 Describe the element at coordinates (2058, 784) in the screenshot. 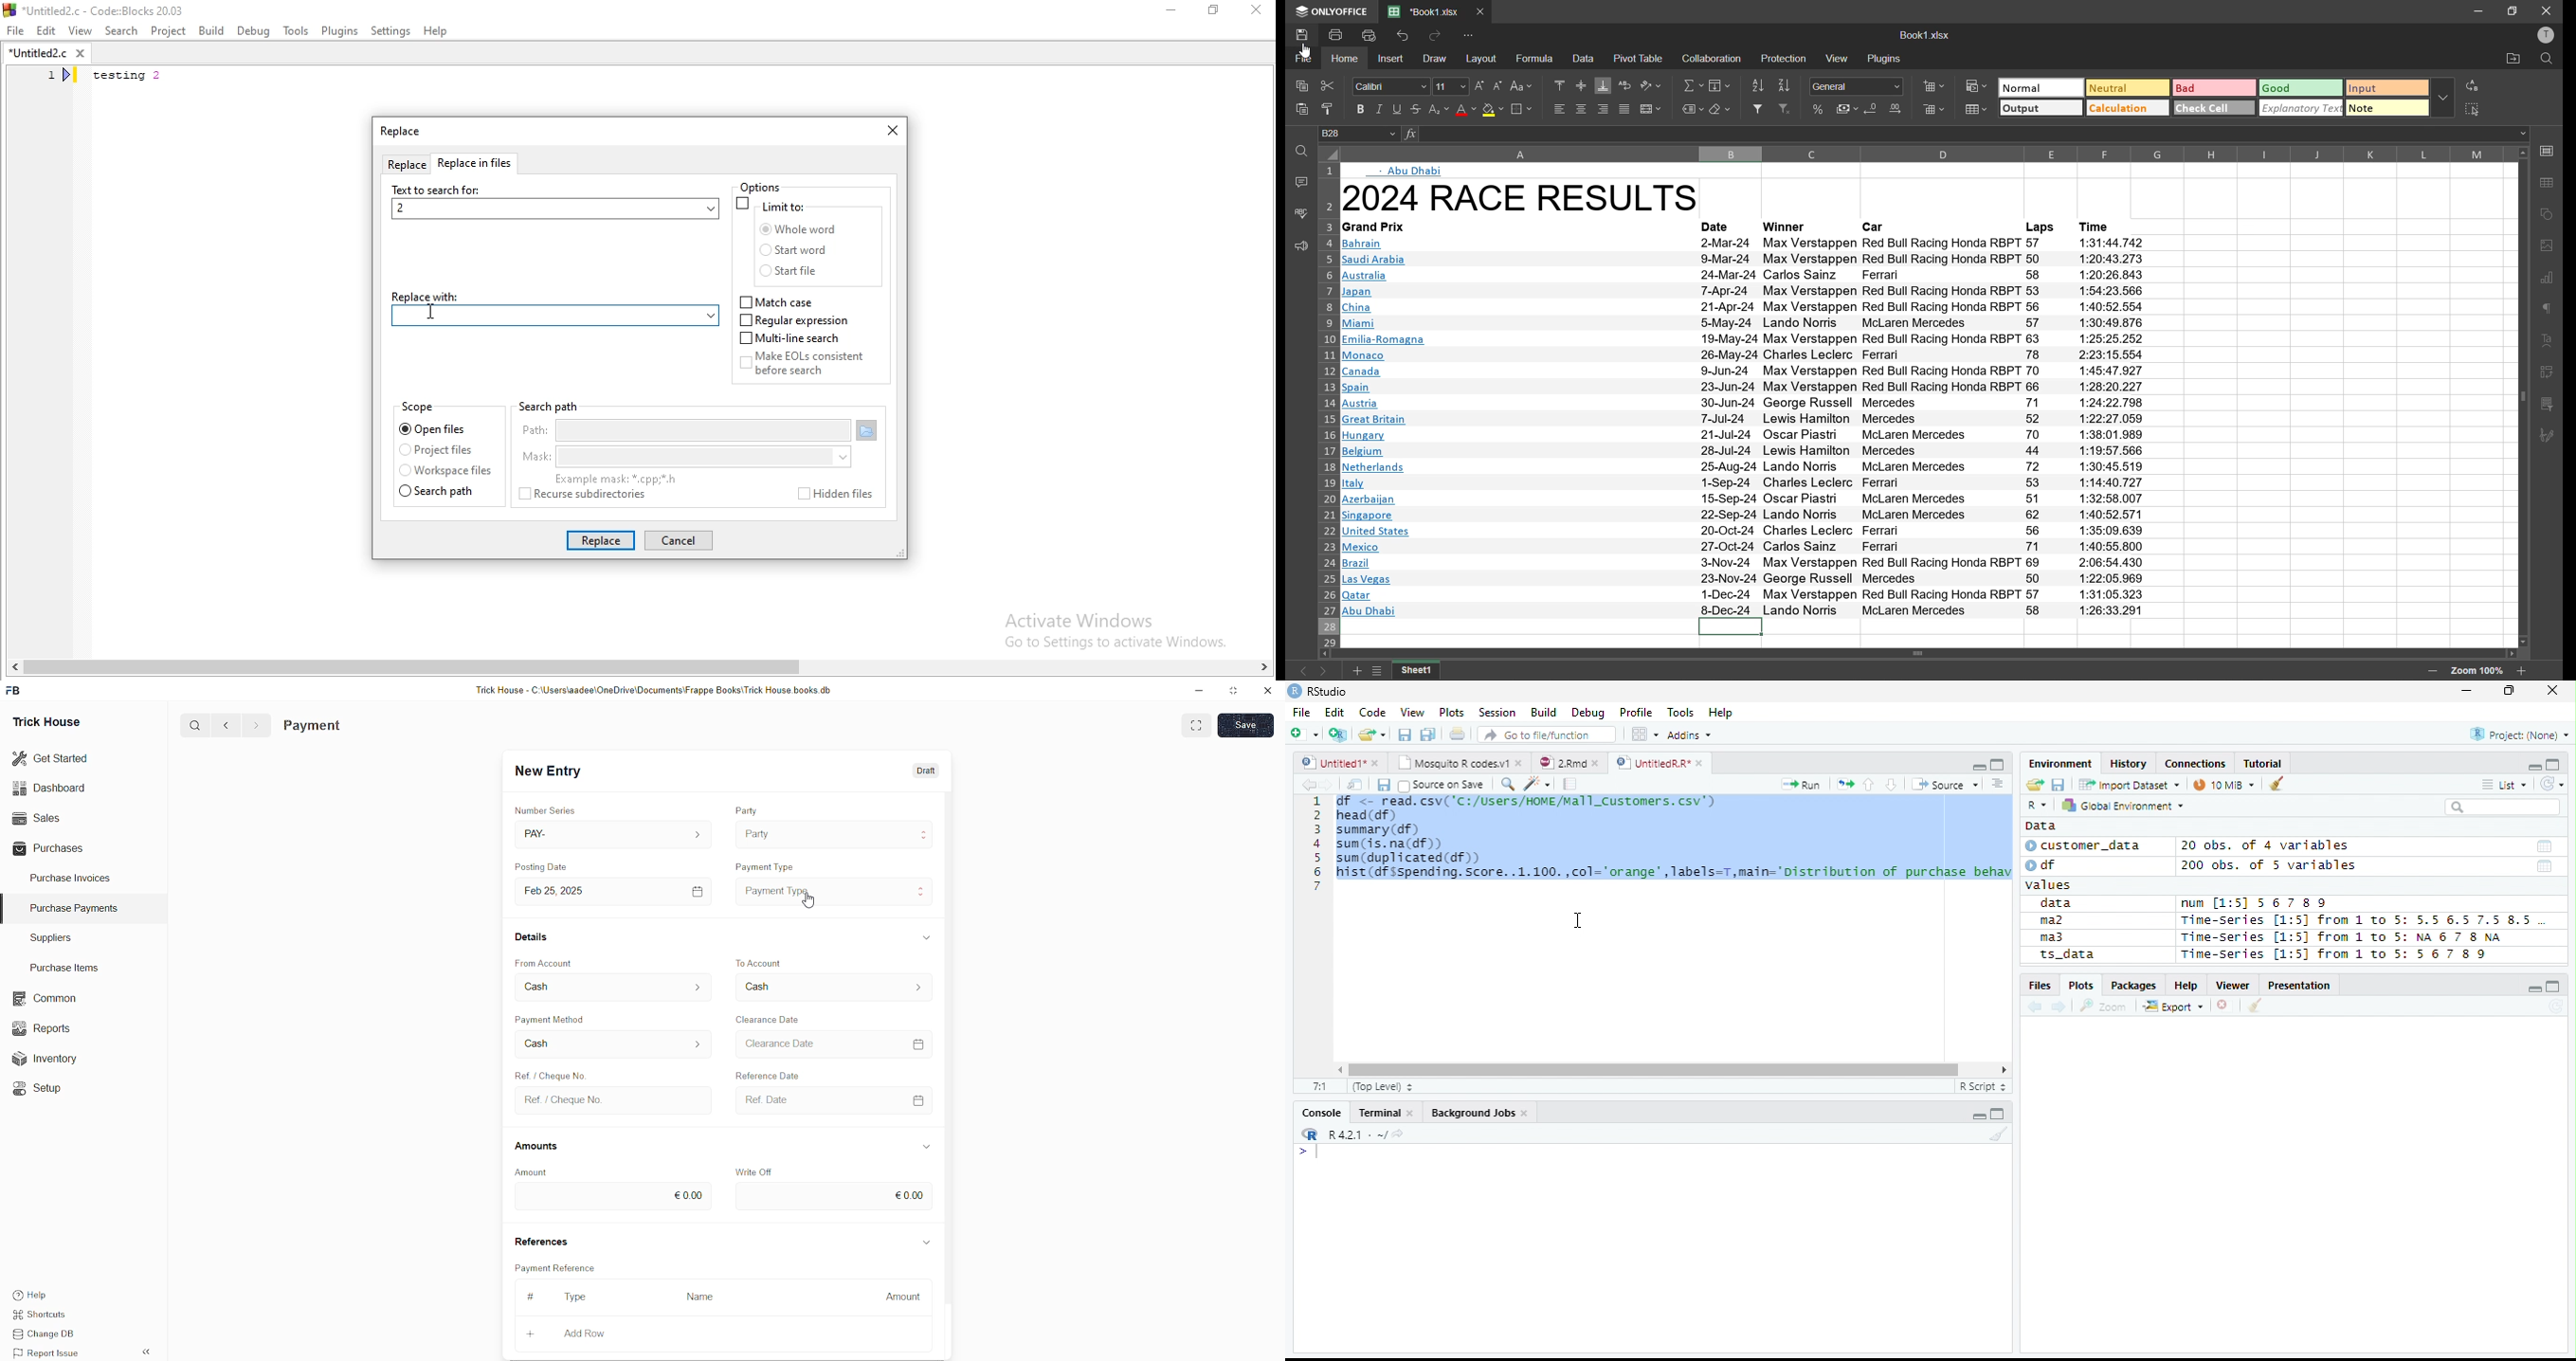

I see `Save` at that location.